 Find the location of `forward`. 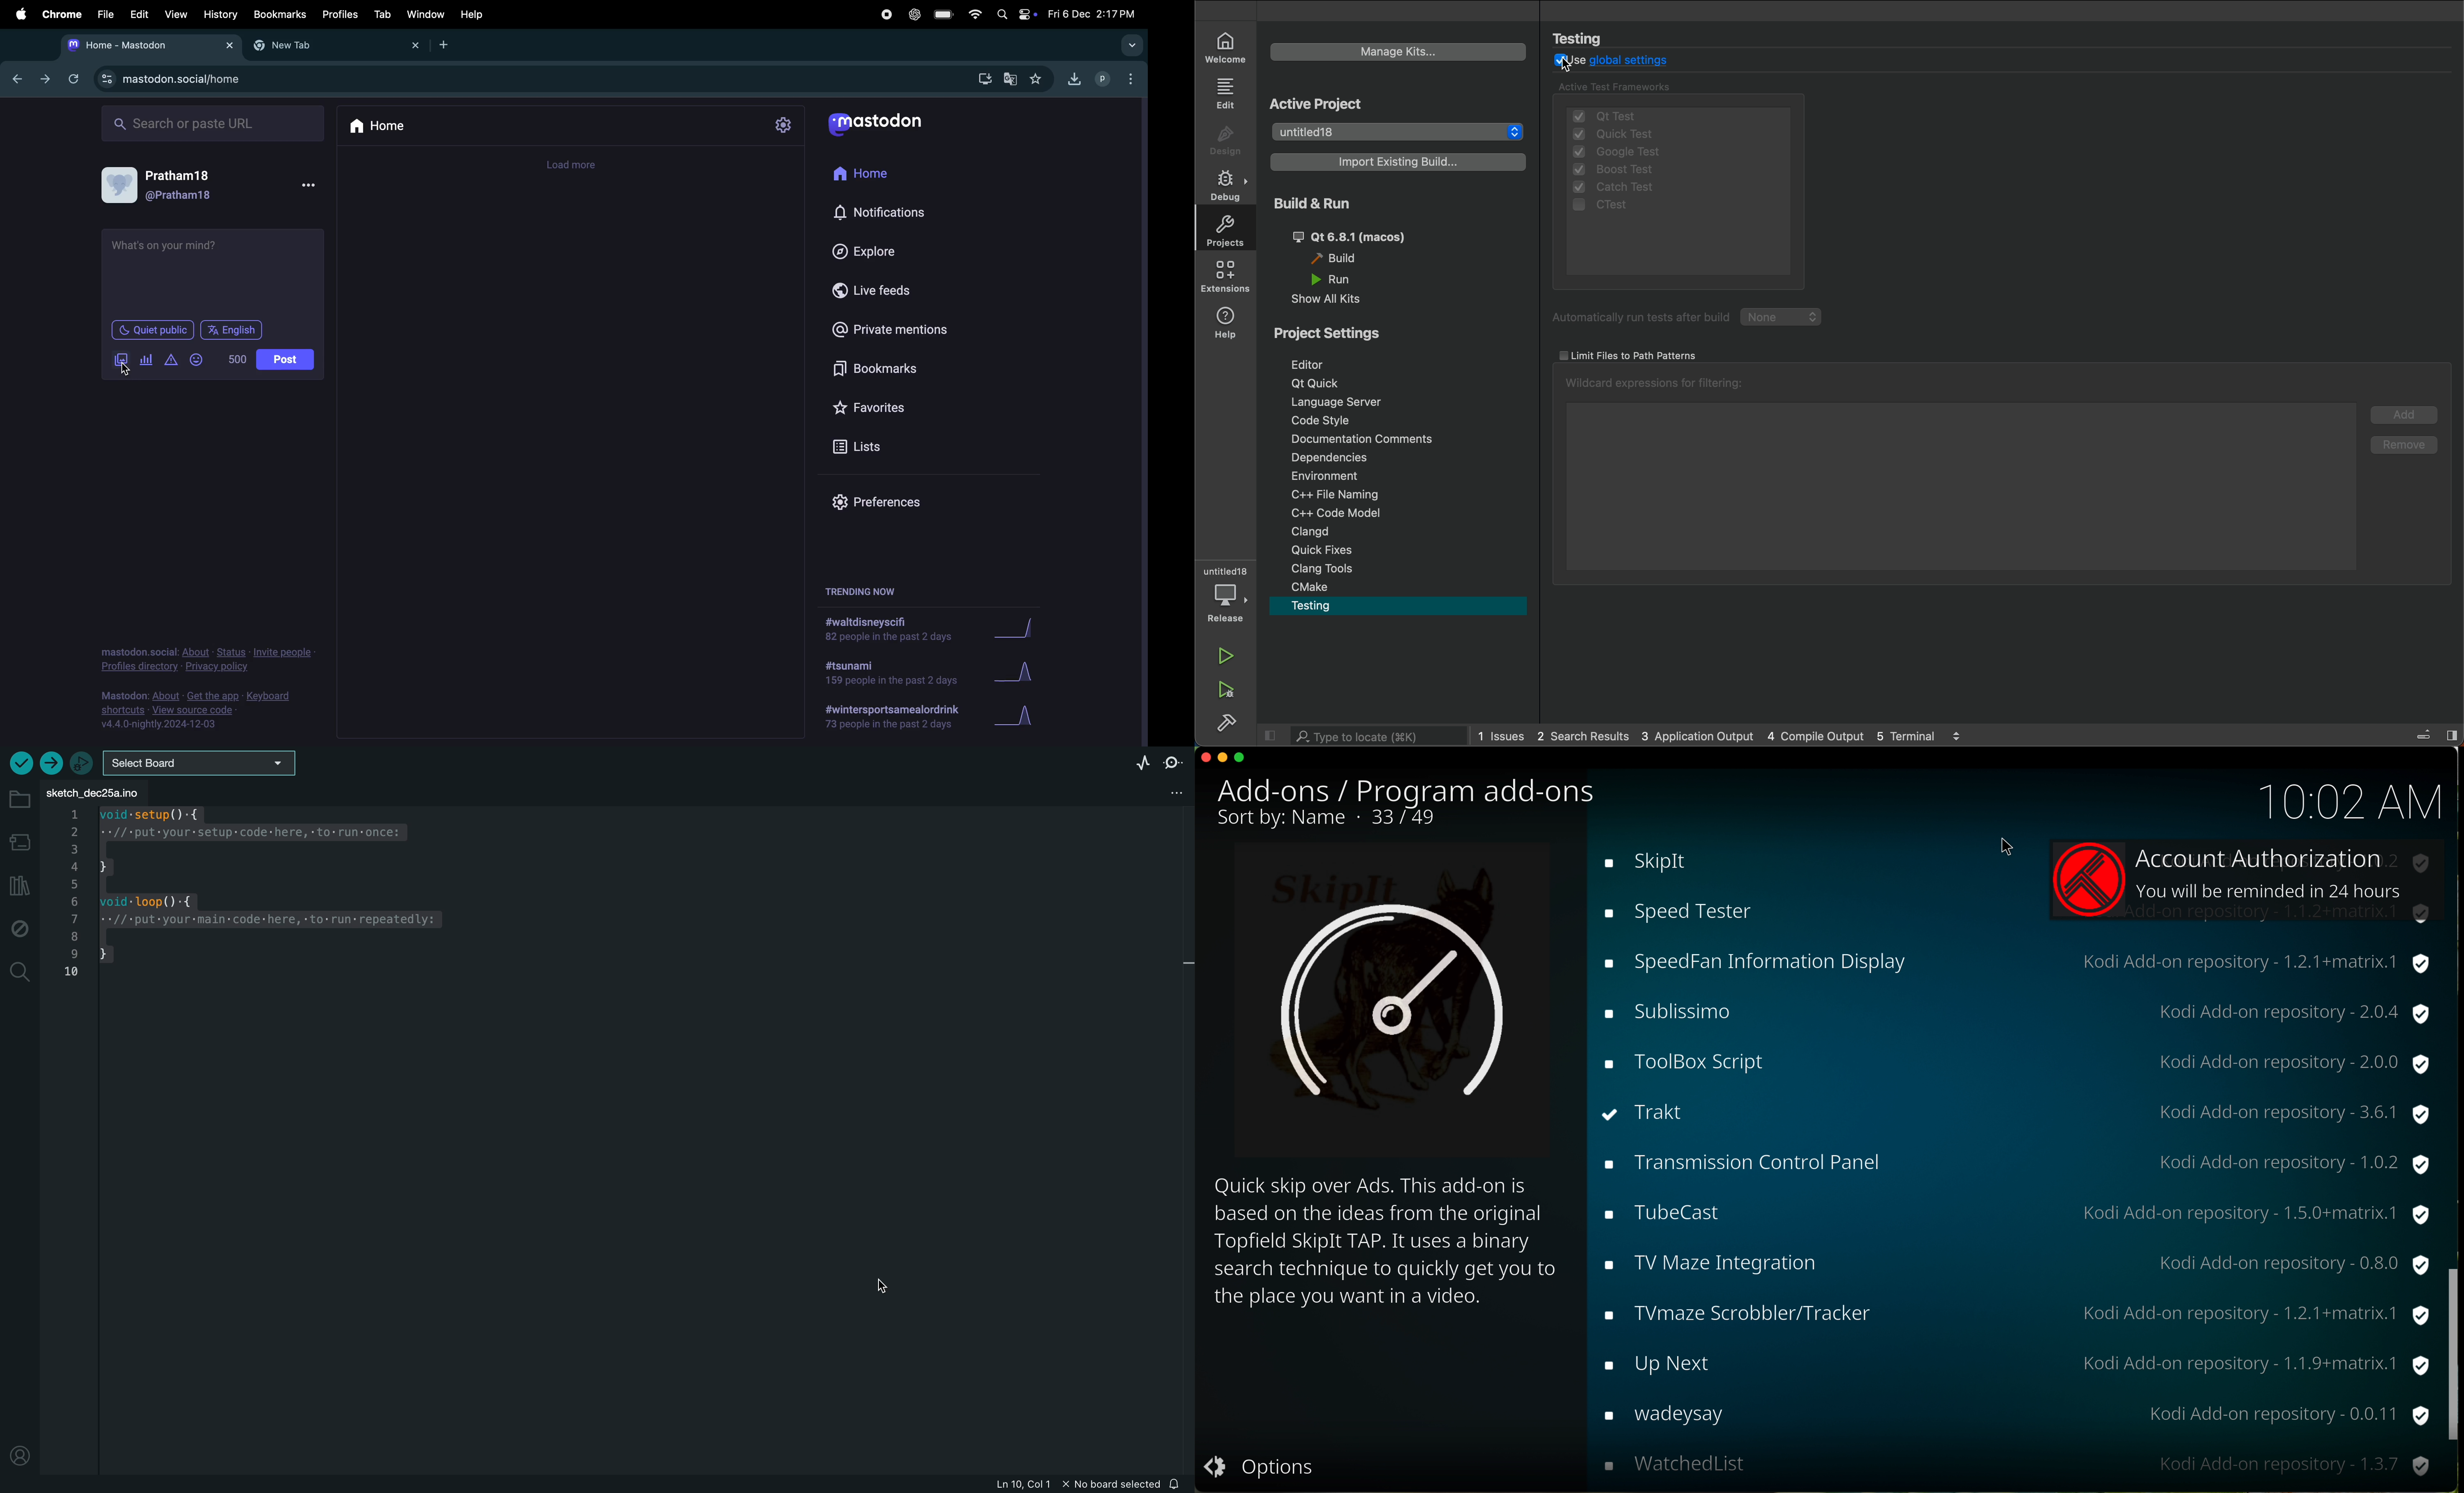

forward is located at coordinates (45, 78).